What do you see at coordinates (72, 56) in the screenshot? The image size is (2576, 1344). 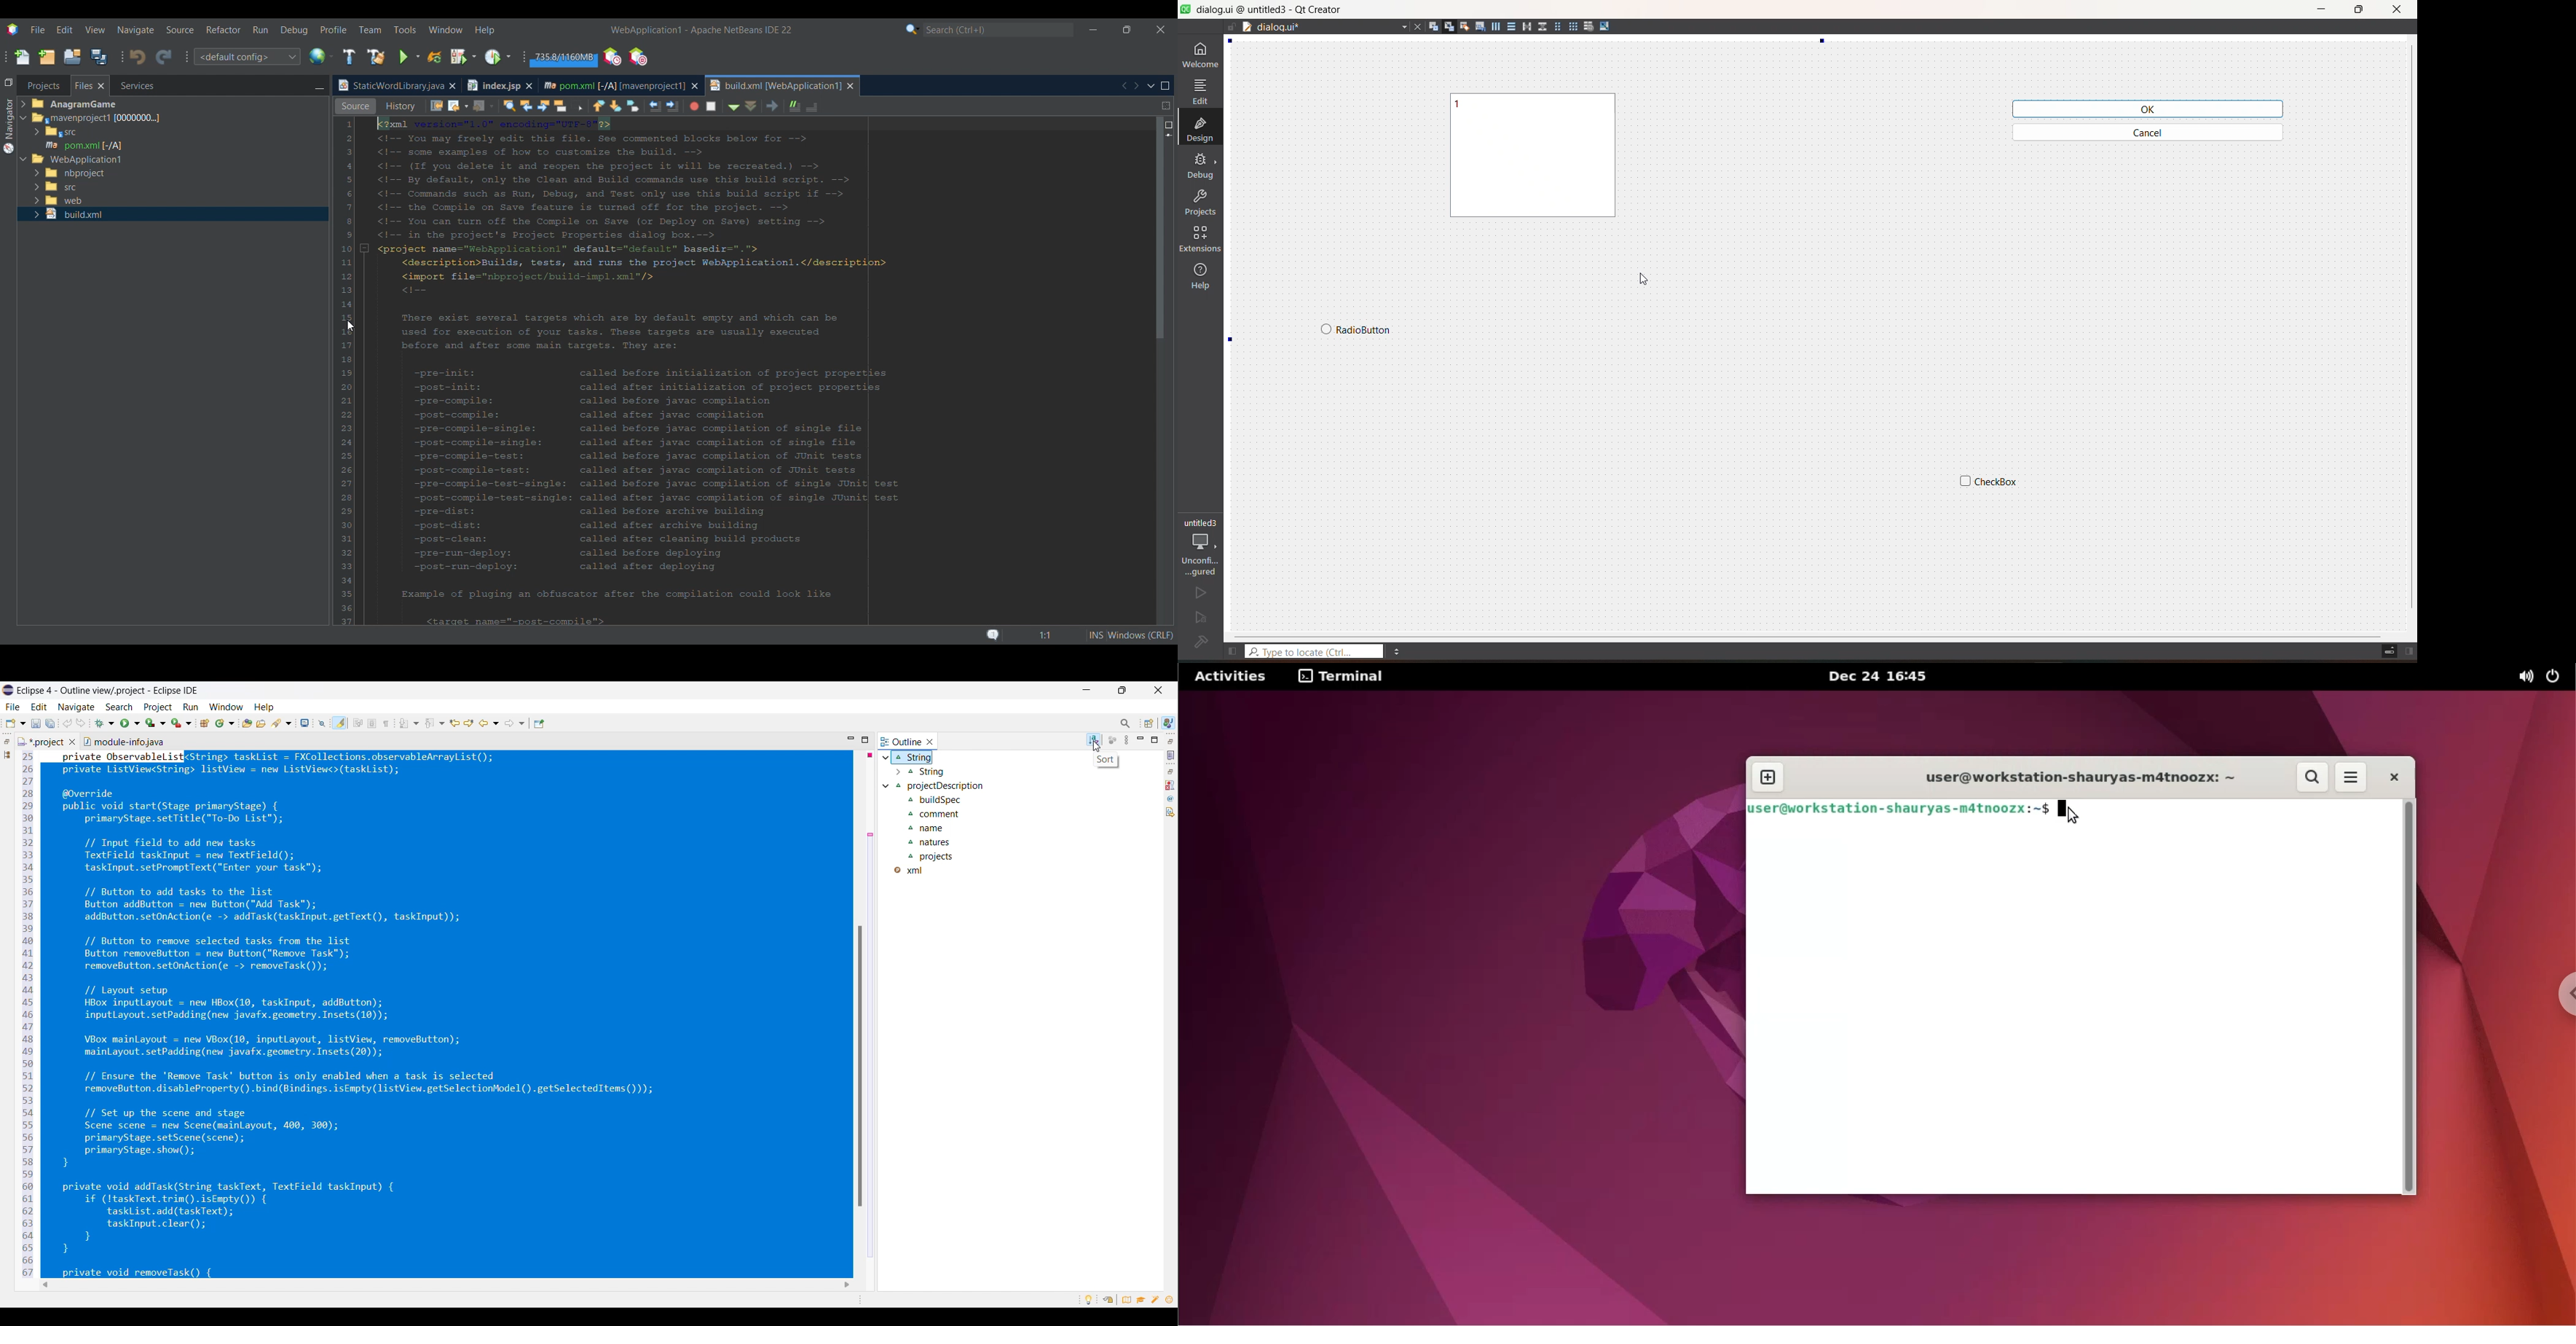 I see `Open project` at bounding box center [72, 56].